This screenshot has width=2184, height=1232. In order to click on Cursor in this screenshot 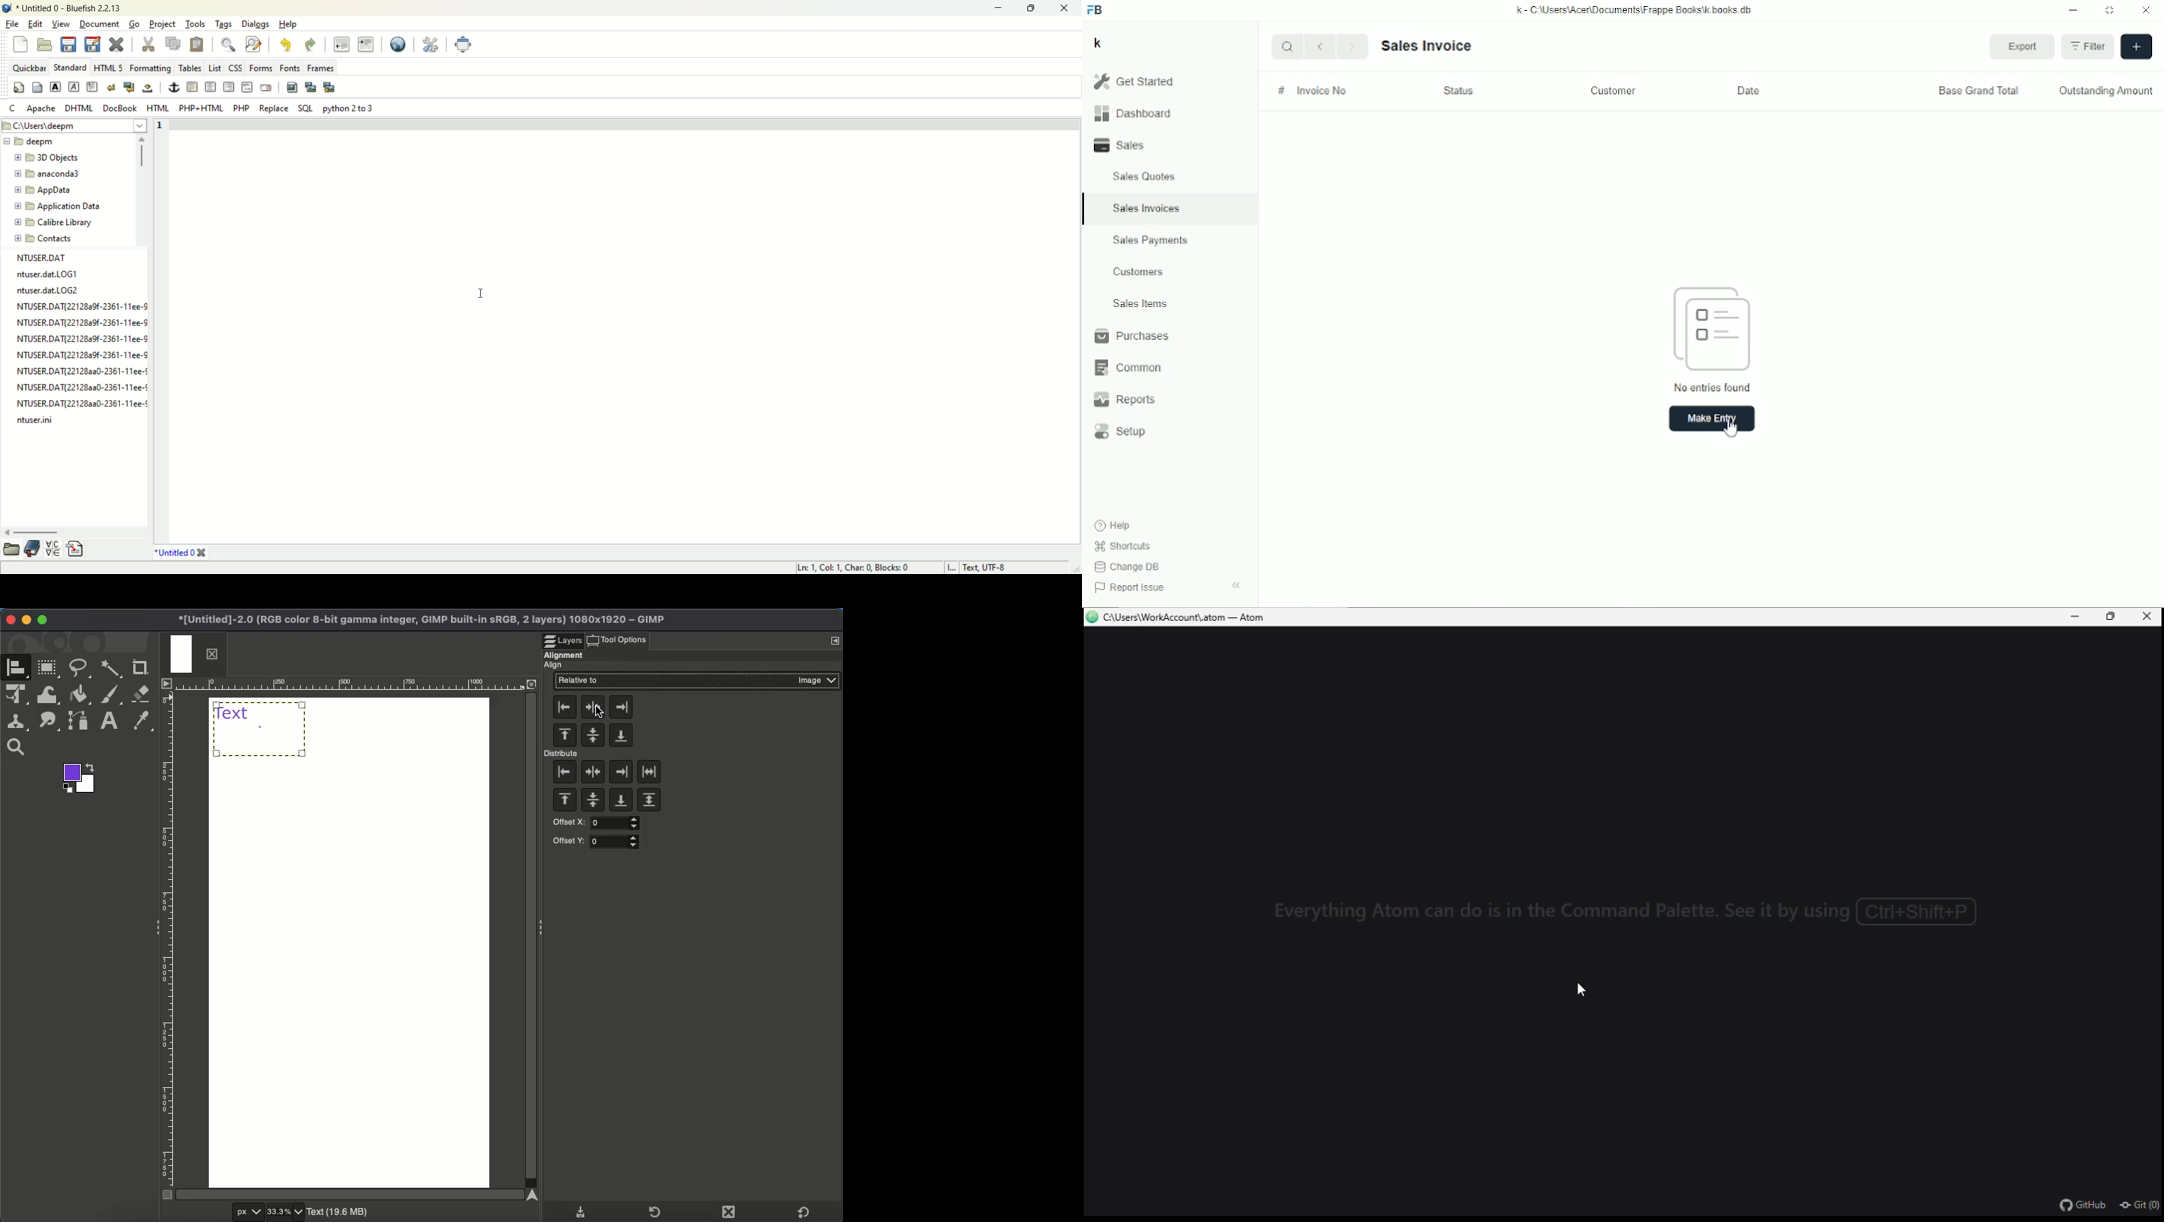, I will do `click(1731, 426)`.